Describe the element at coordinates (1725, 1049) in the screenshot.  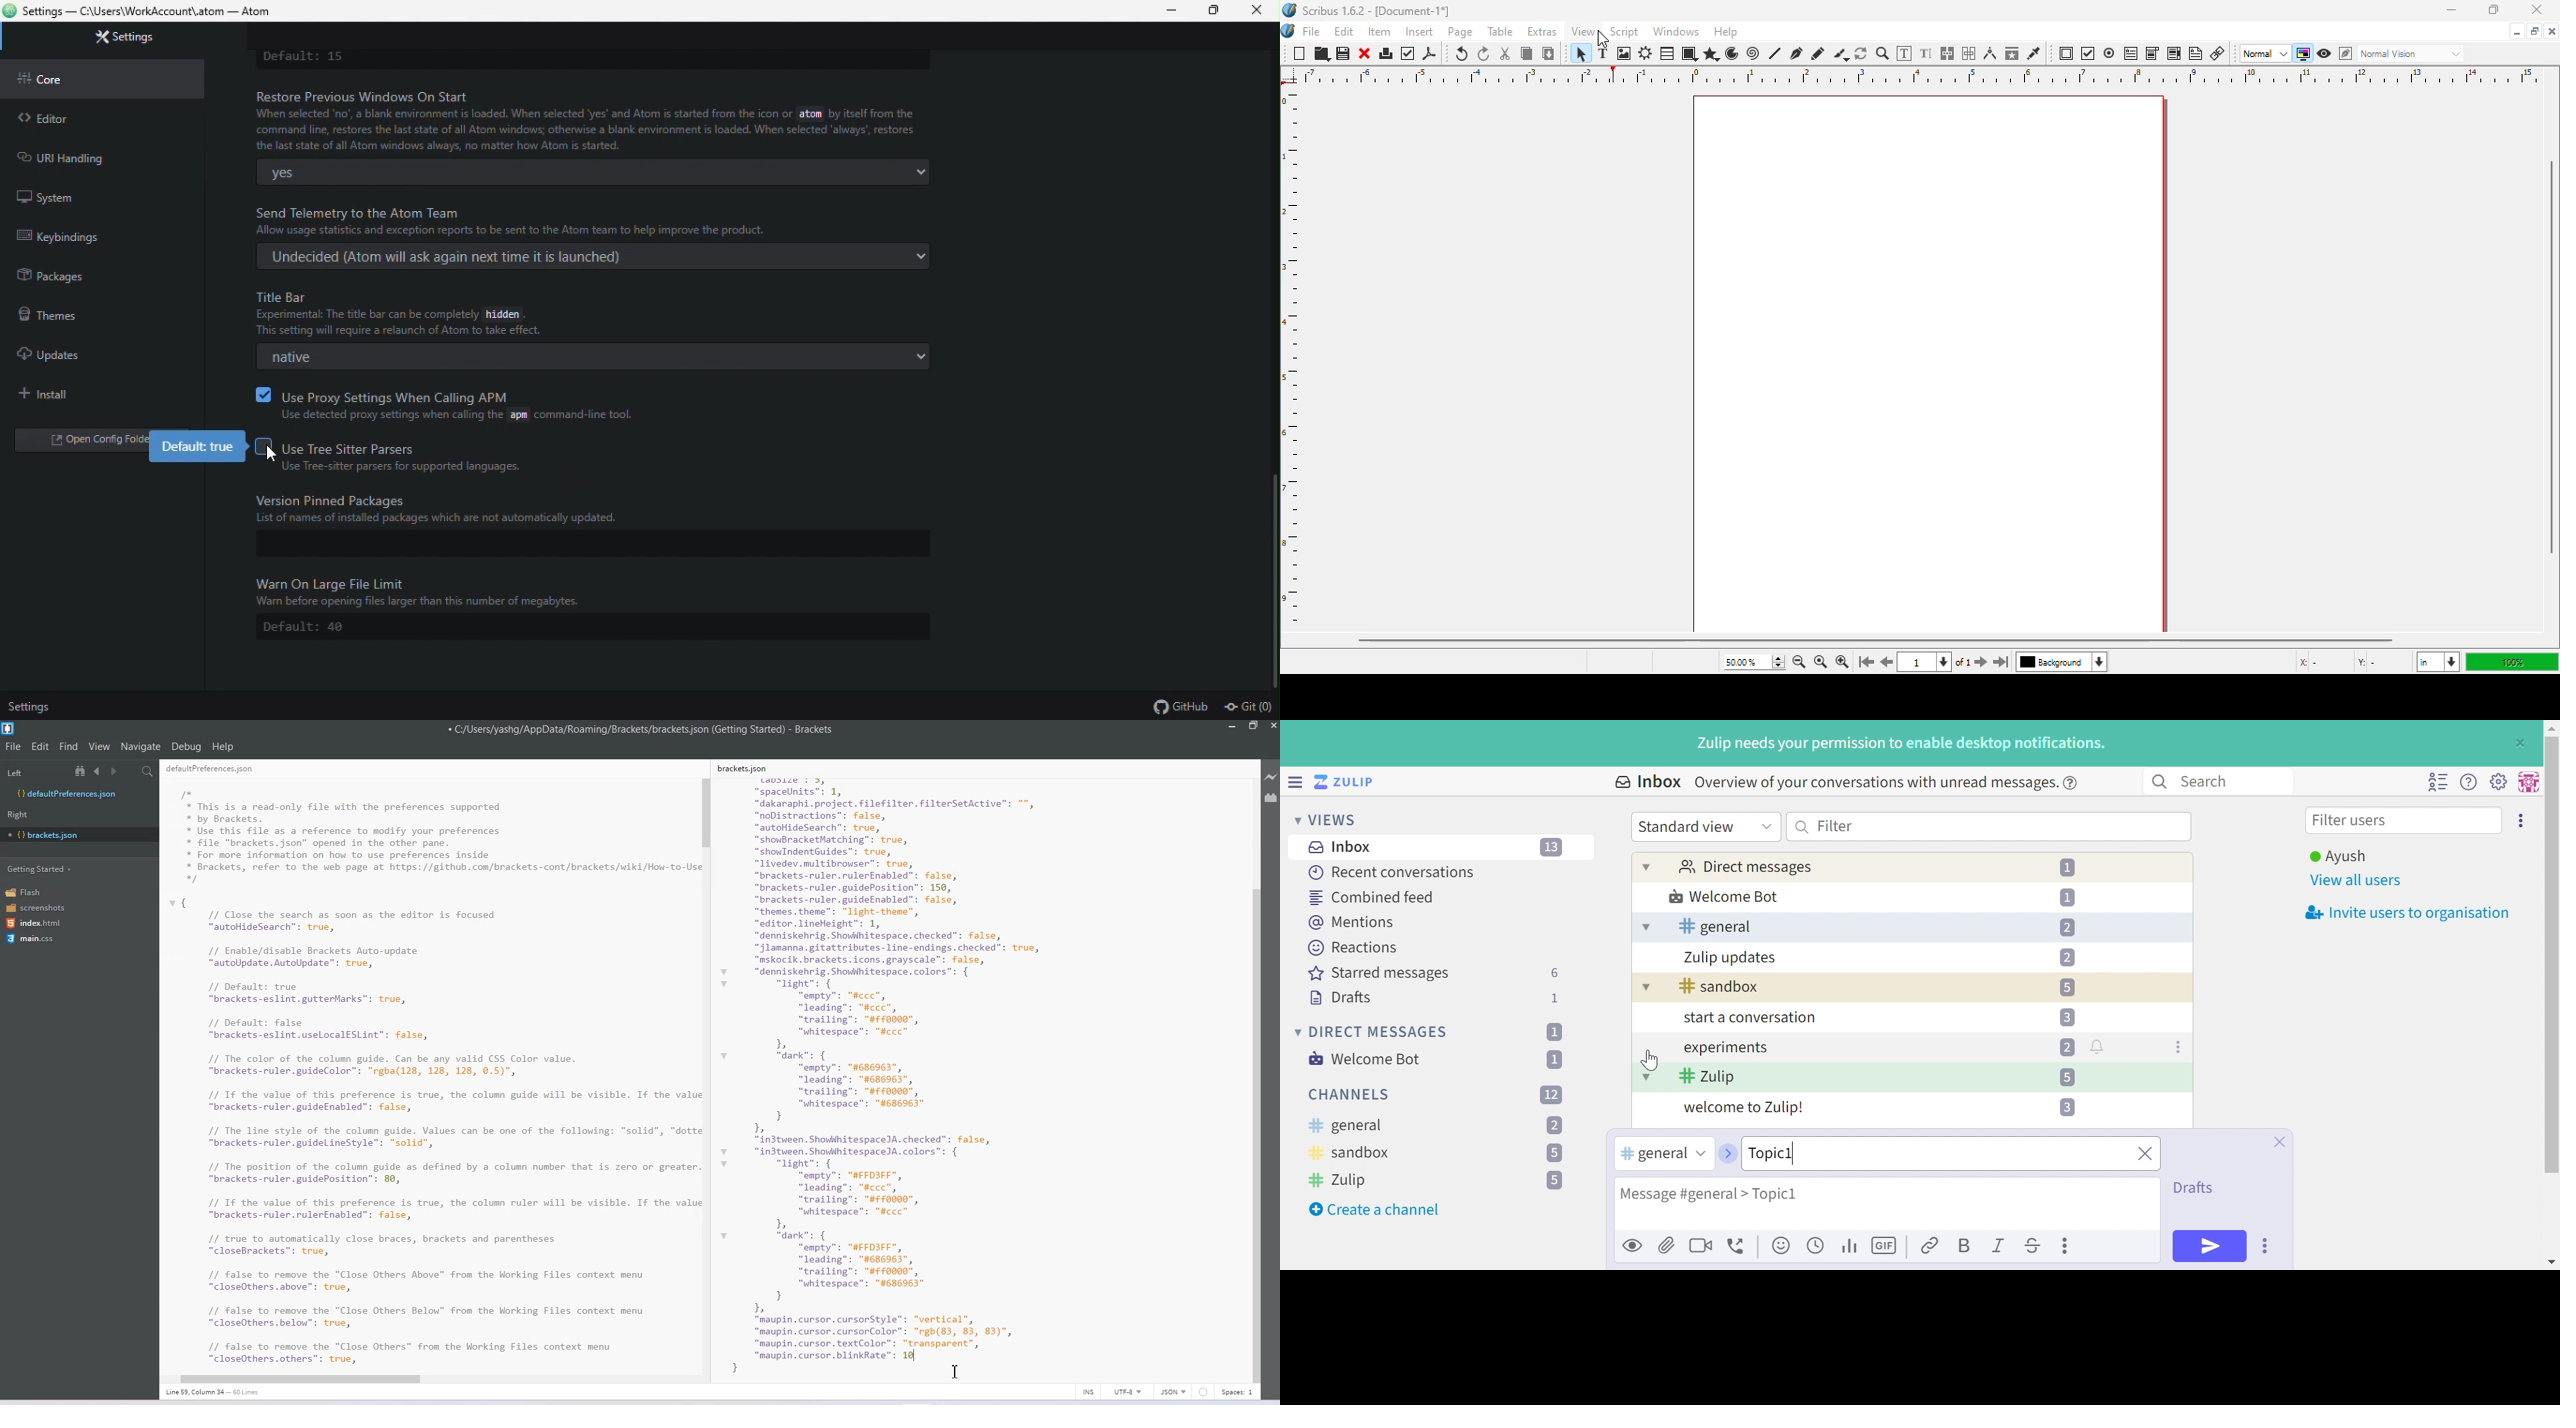
I see `experiments` at that location.